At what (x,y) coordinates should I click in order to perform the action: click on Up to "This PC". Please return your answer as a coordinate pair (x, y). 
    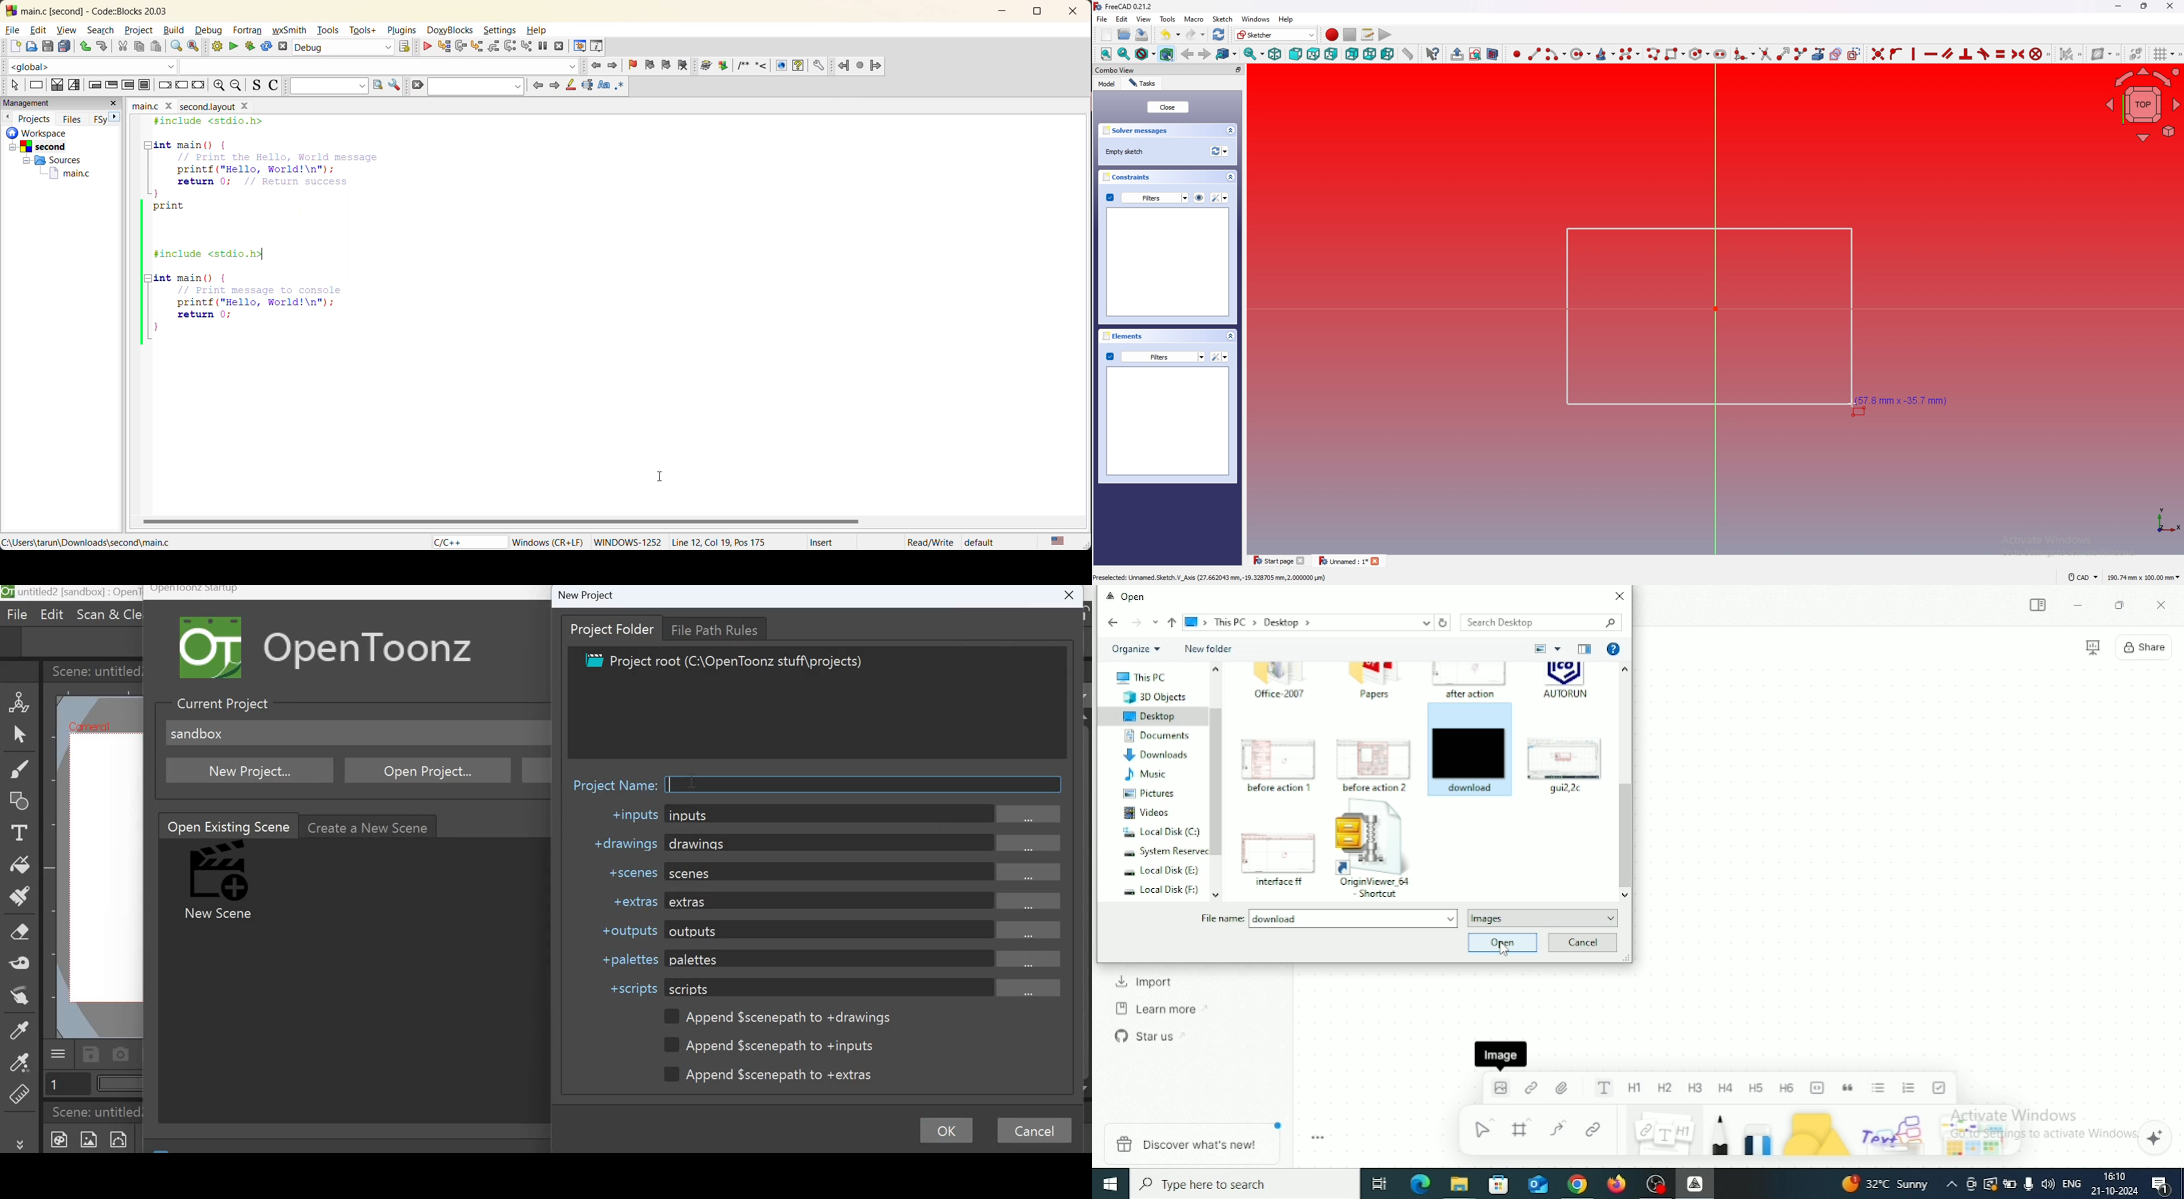
    Looking at the image, I should click on (1172, 623).